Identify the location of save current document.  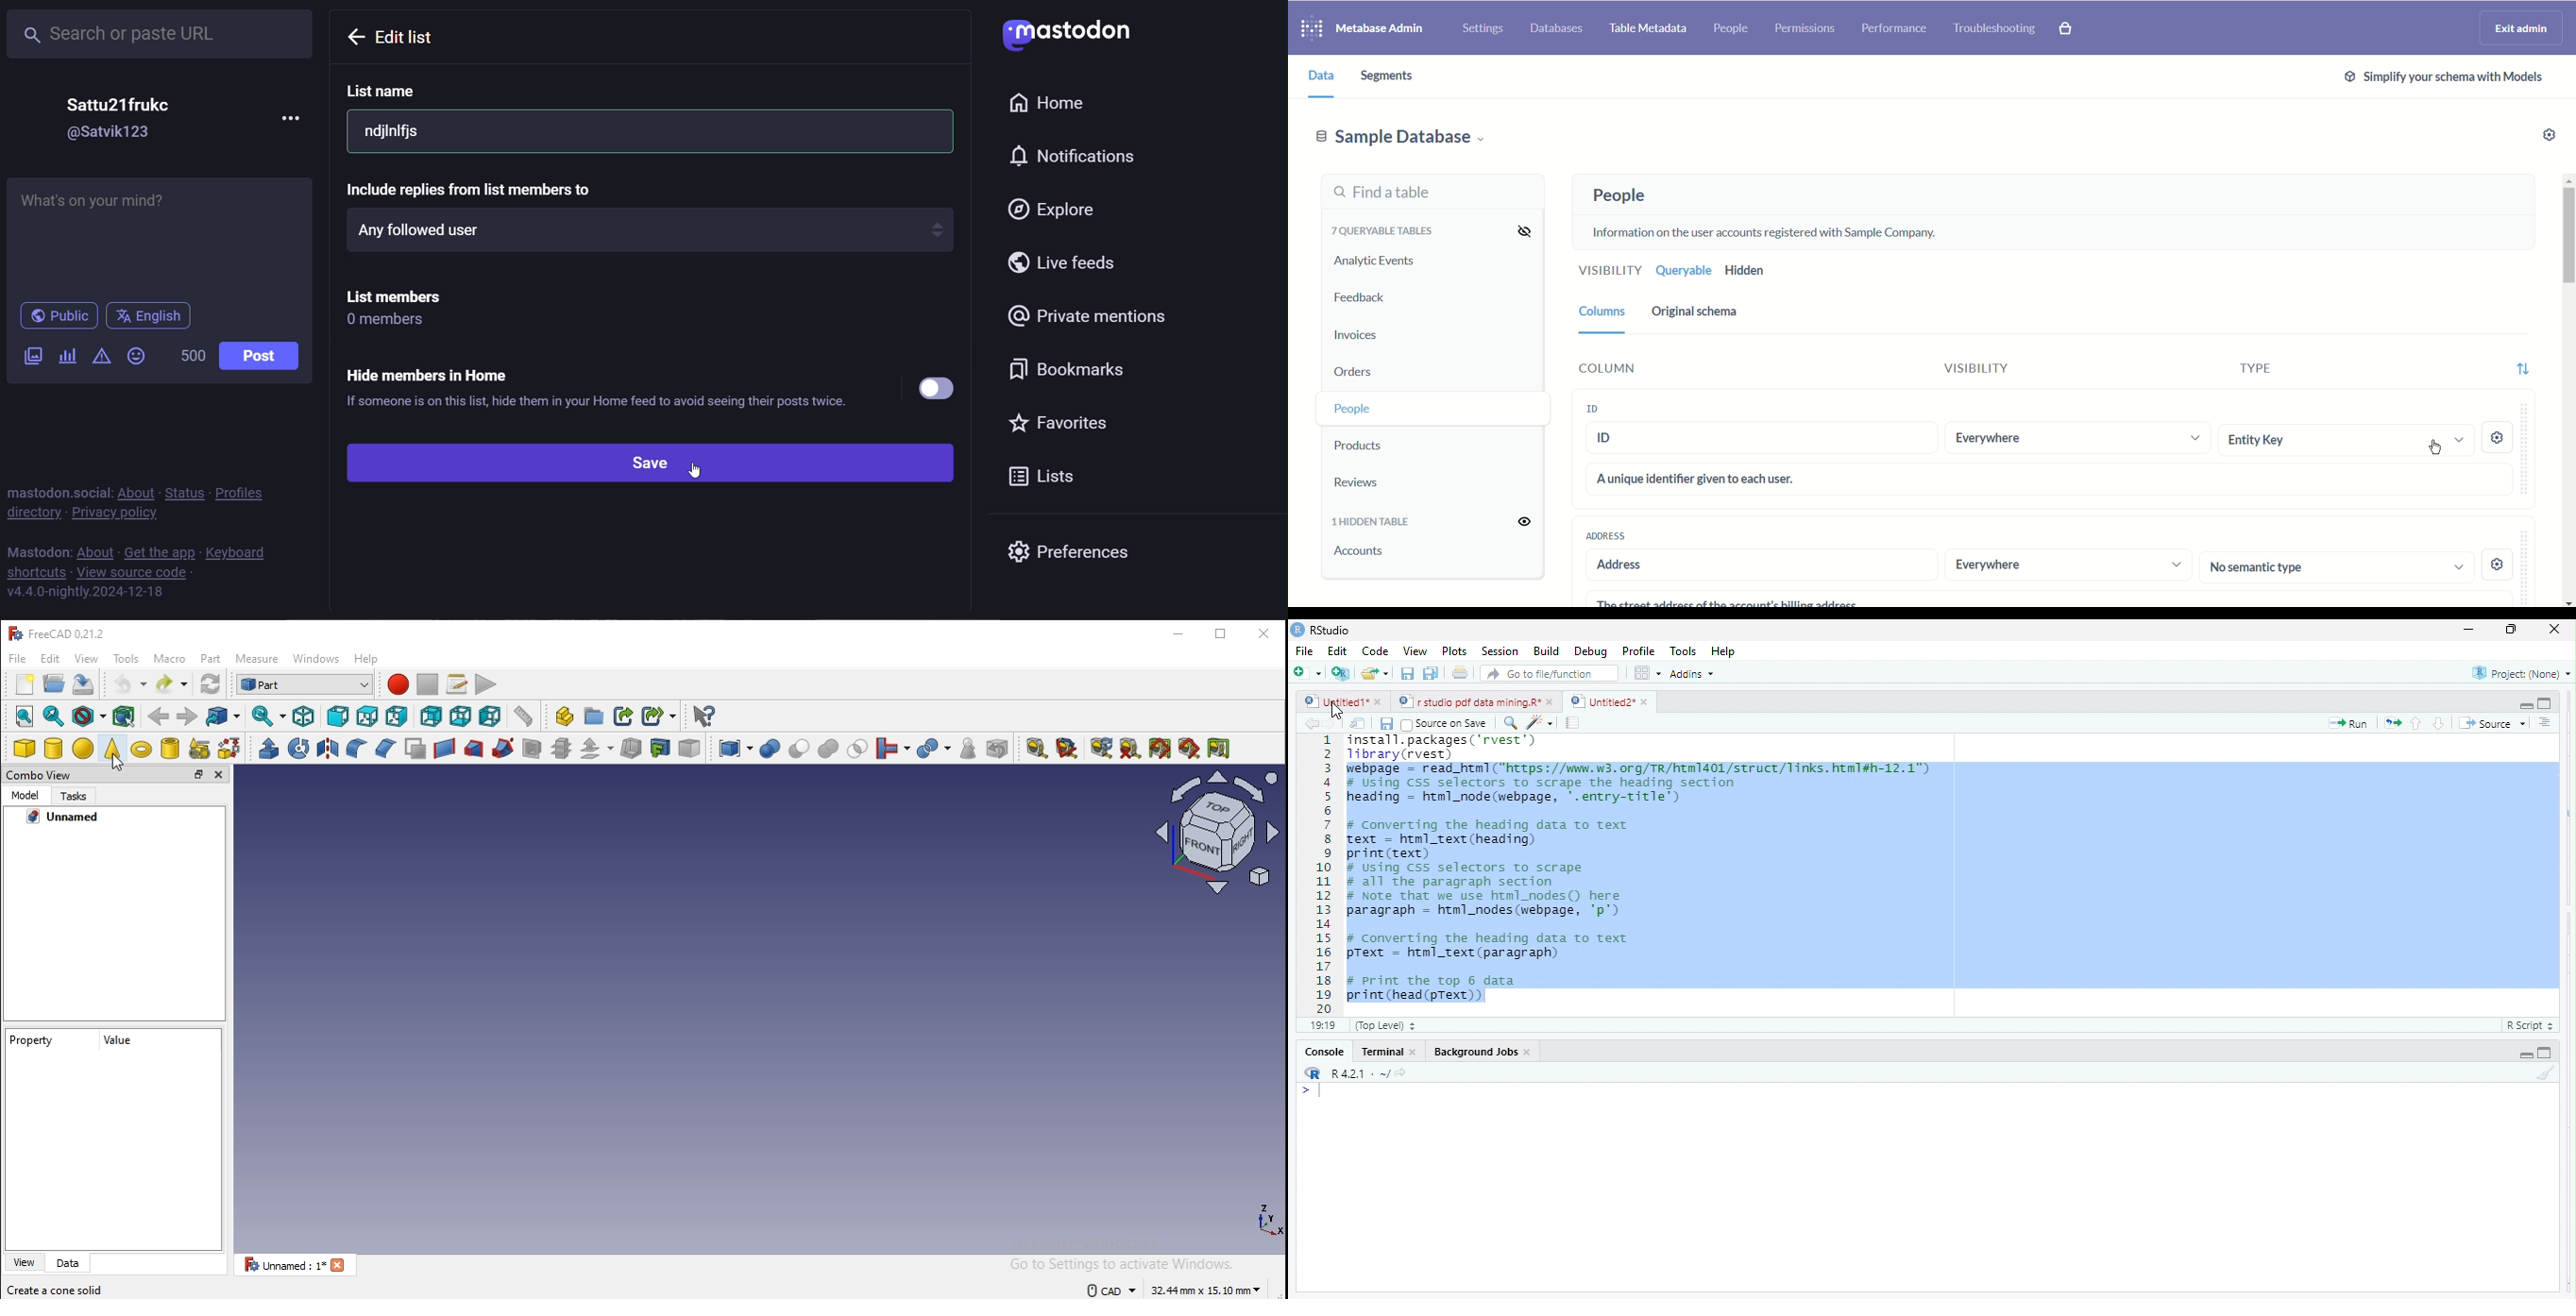
(1386, 725).